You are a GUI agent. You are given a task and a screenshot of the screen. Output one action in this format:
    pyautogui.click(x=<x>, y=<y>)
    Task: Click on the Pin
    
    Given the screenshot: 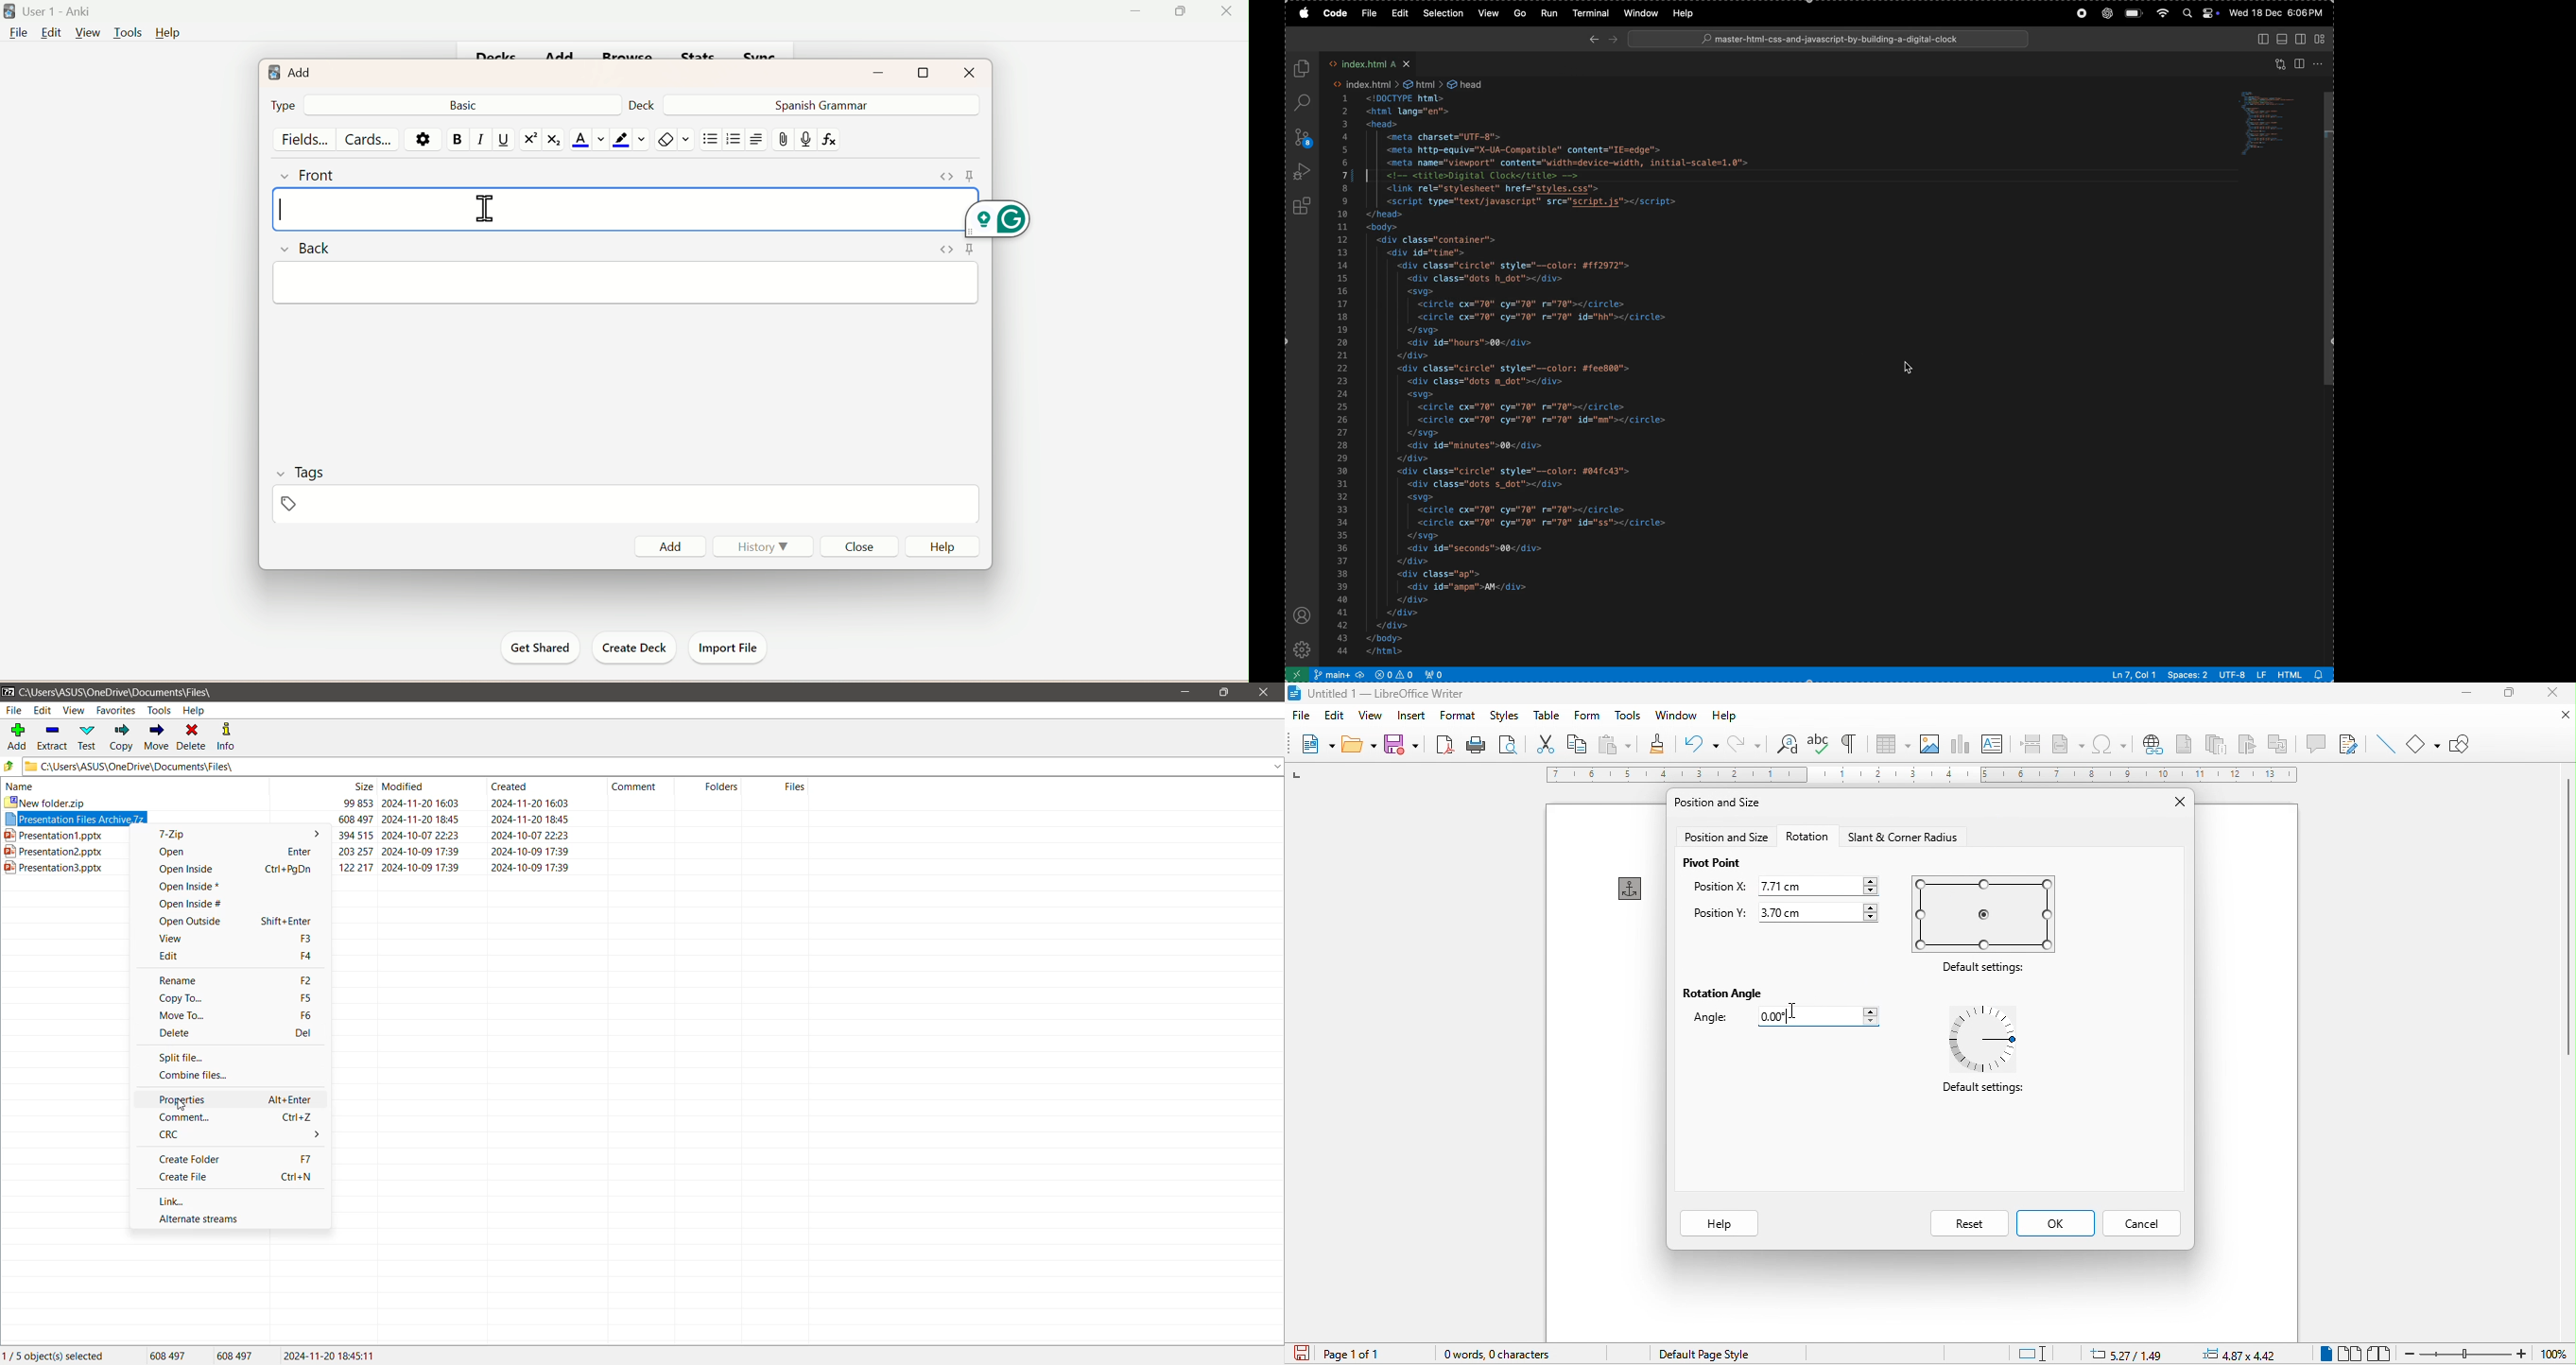 What is the action you would take?
    pyautogui.click(x=951, y=251)
    